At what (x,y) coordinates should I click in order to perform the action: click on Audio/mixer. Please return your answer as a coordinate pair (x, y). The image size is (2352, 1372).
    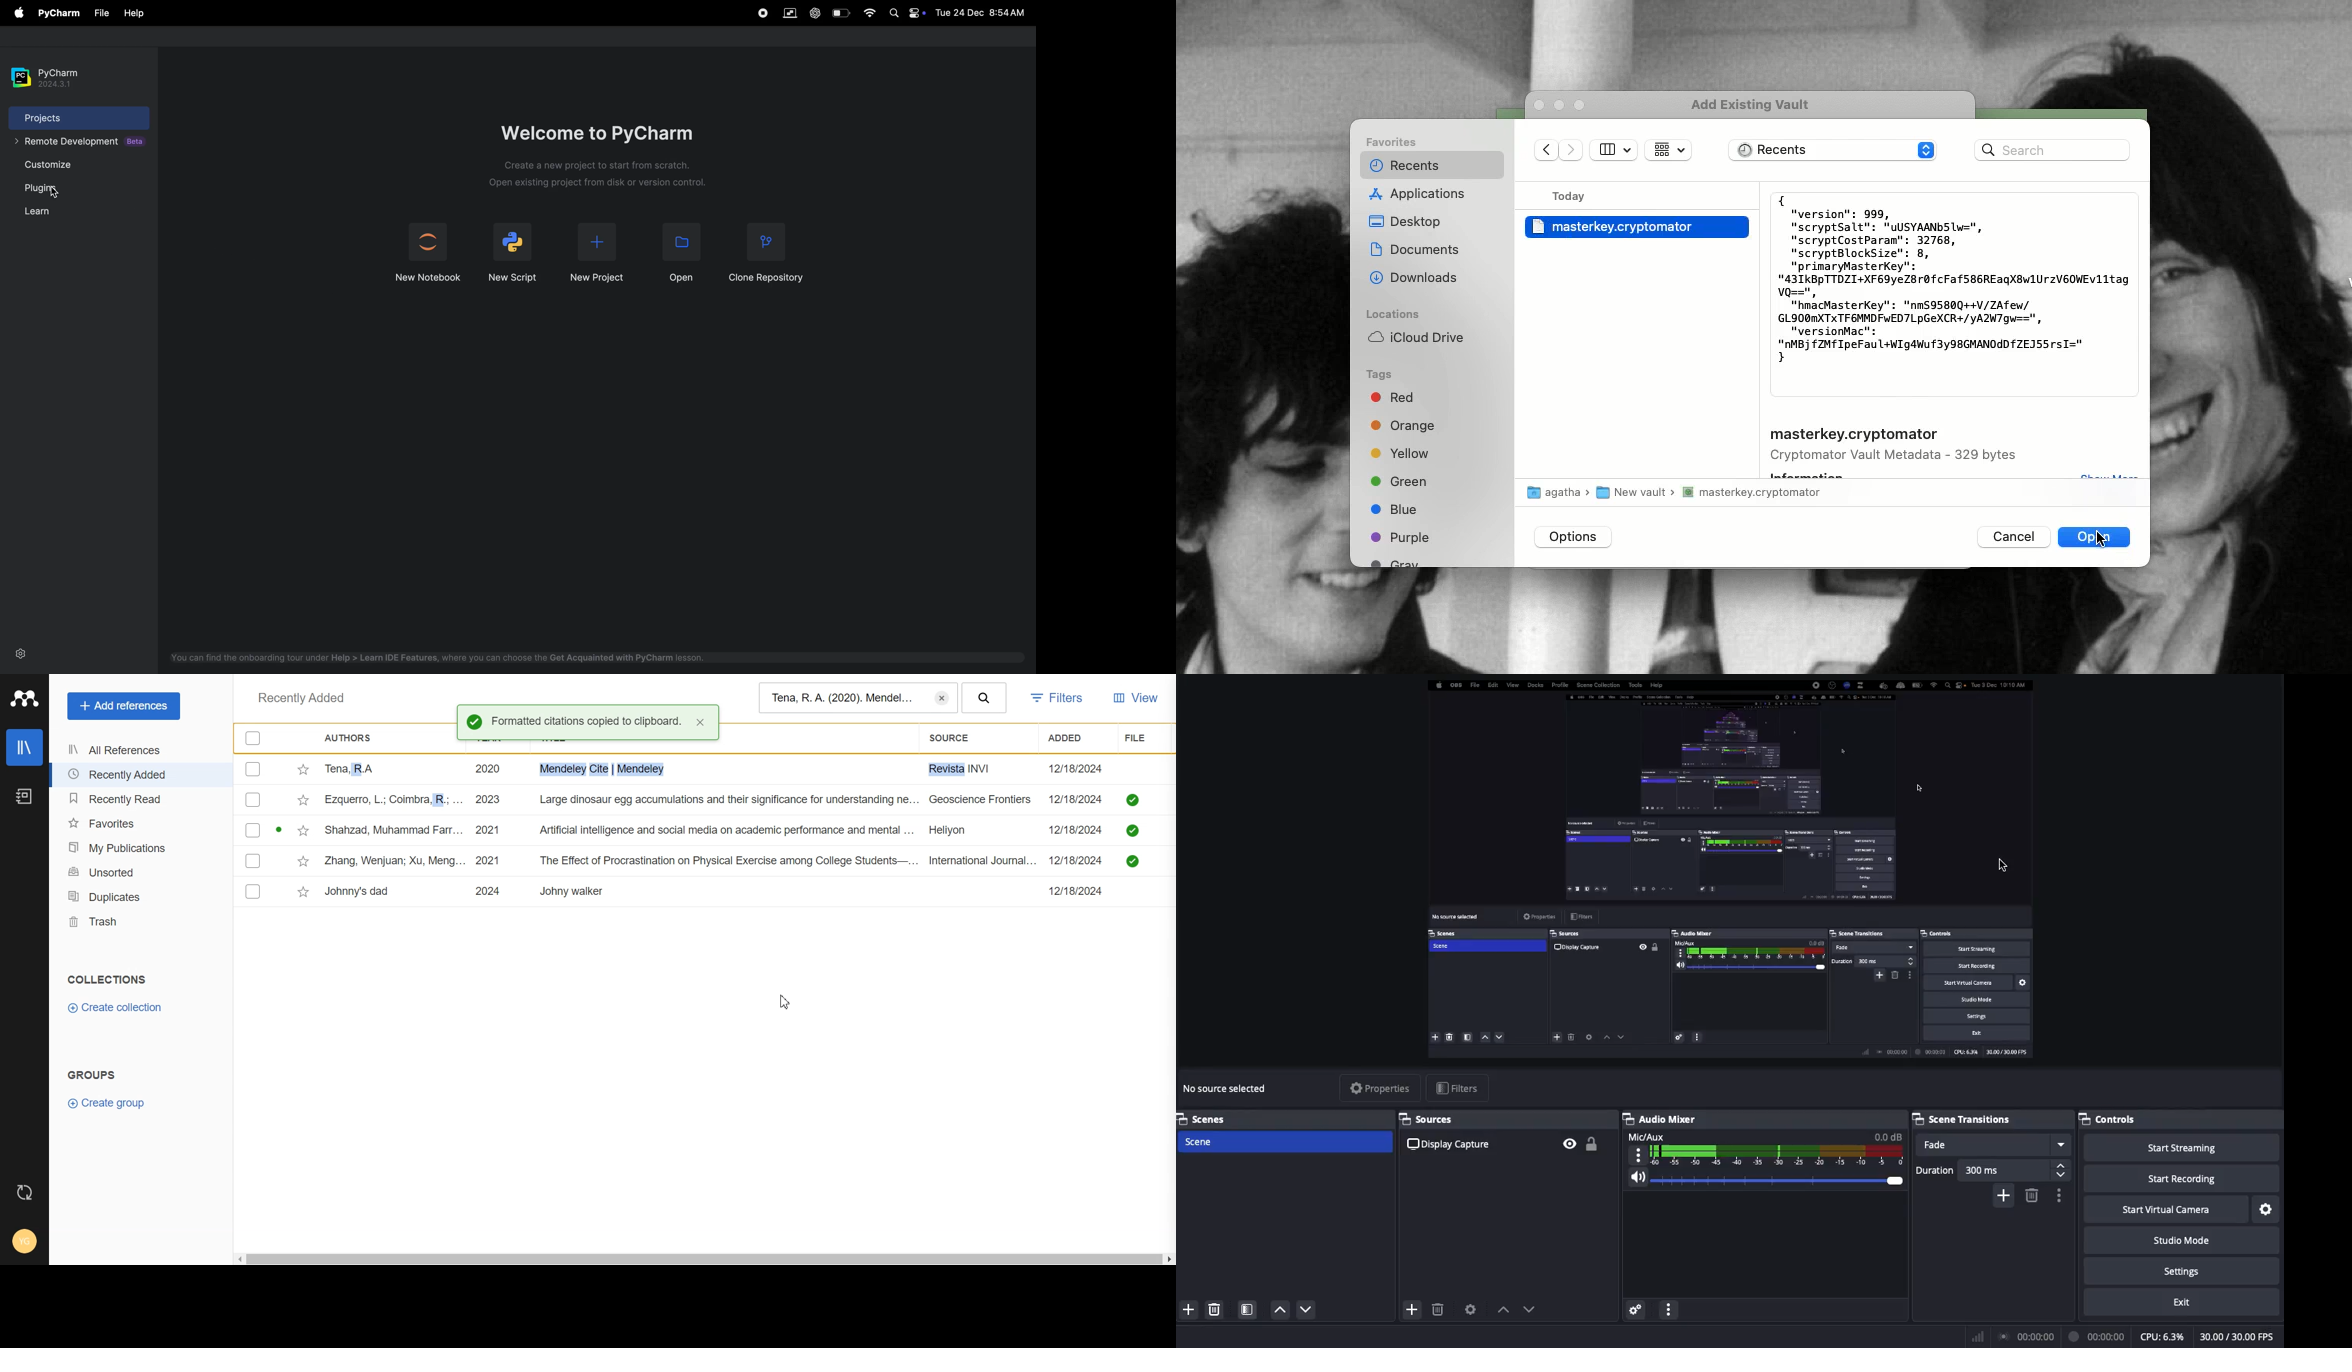
    Looking at the image, I should click on (1759, 1117).